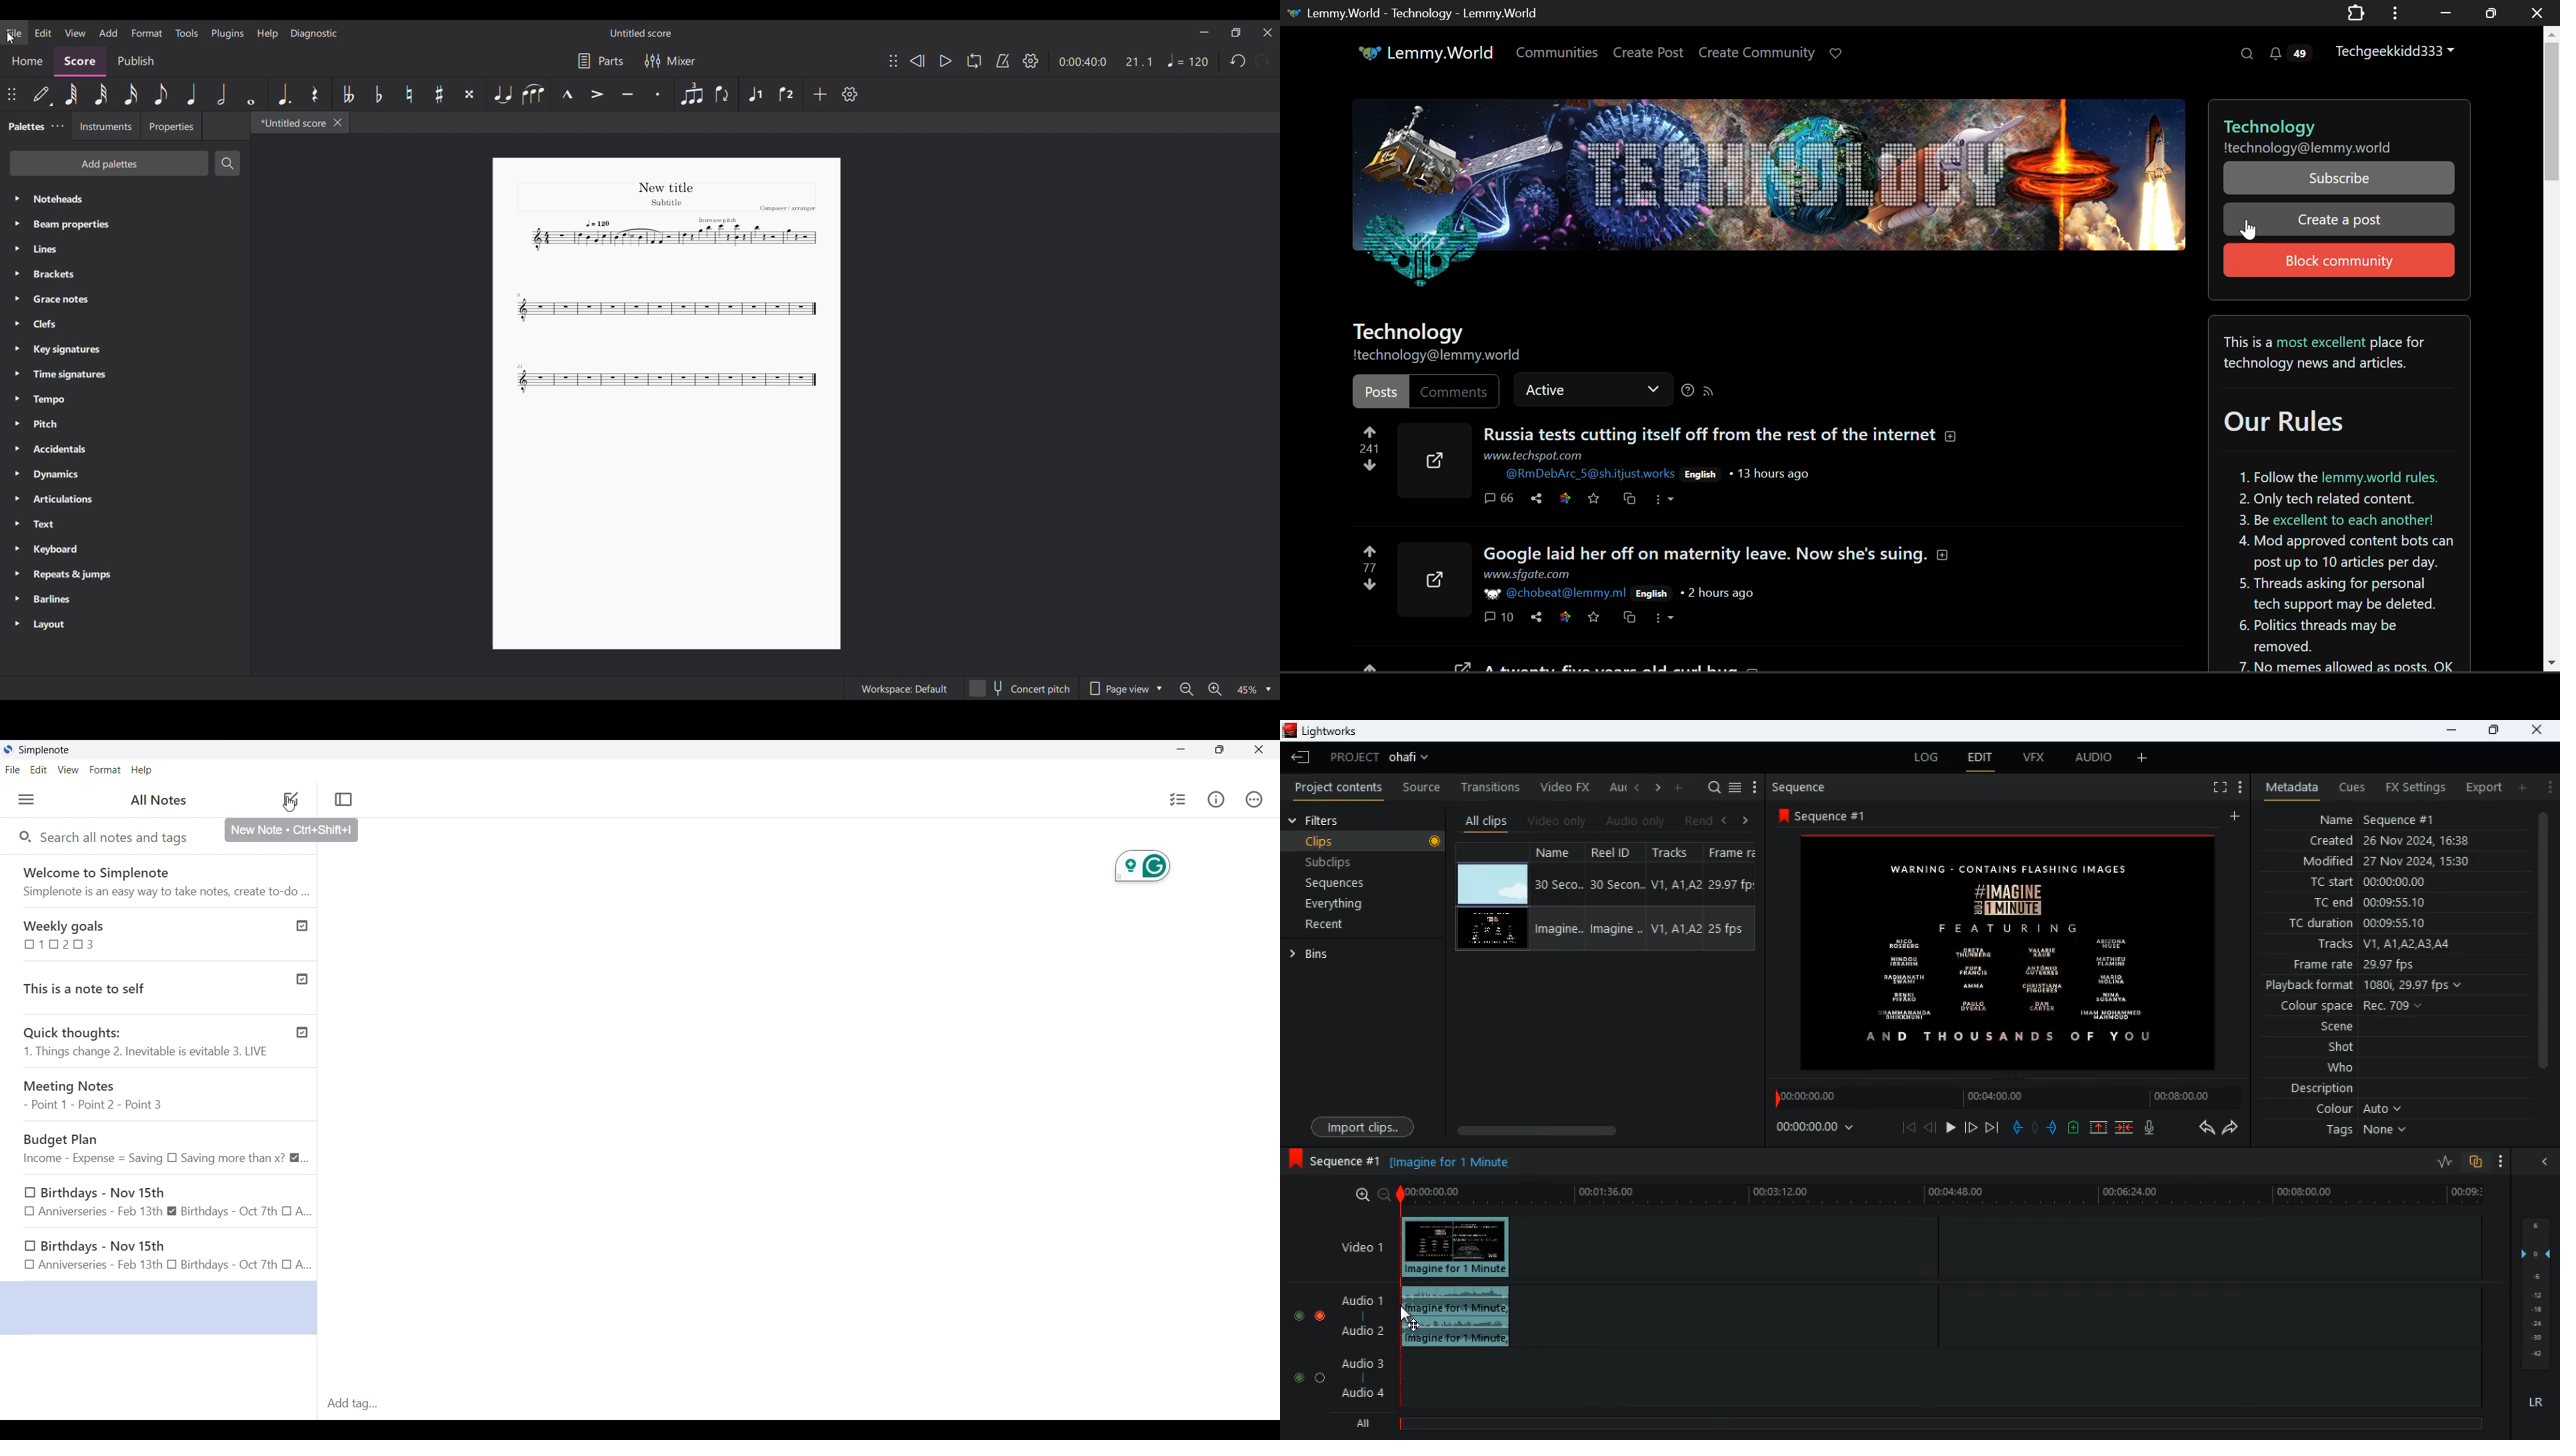  I want to click on frame rate, so click(2384, 965).